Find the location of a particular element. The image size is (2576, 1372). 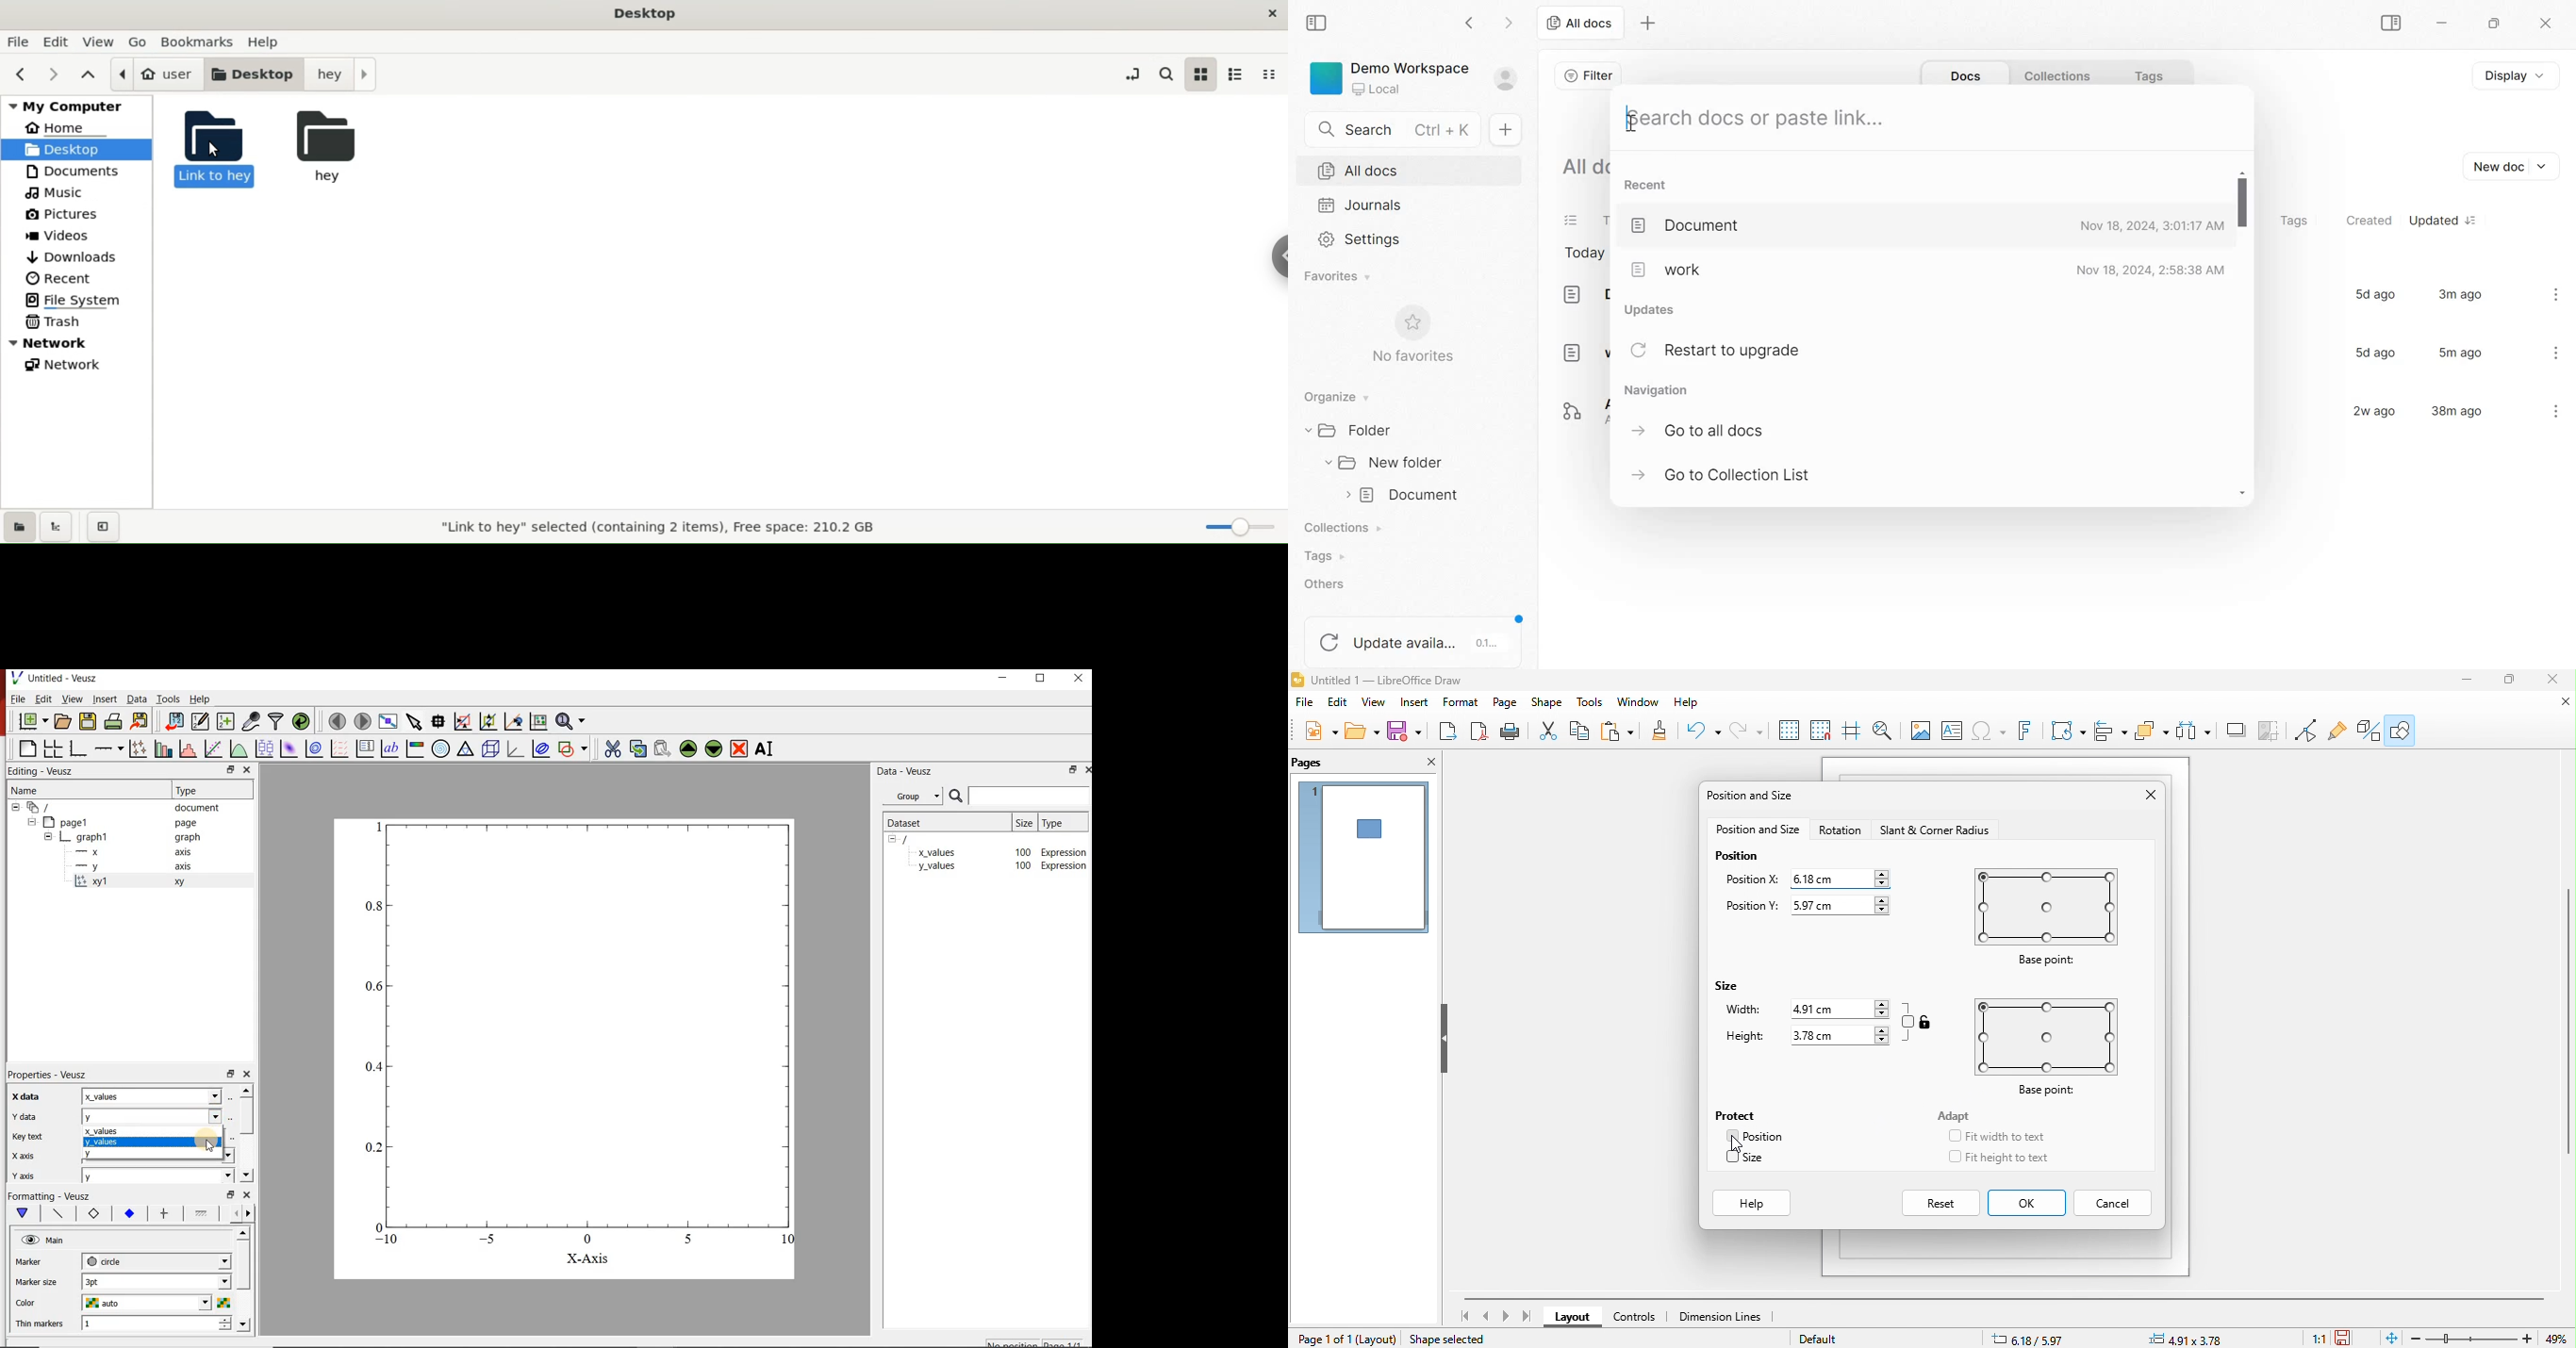

restart to upgrade is located at coordinates (1723, 351).